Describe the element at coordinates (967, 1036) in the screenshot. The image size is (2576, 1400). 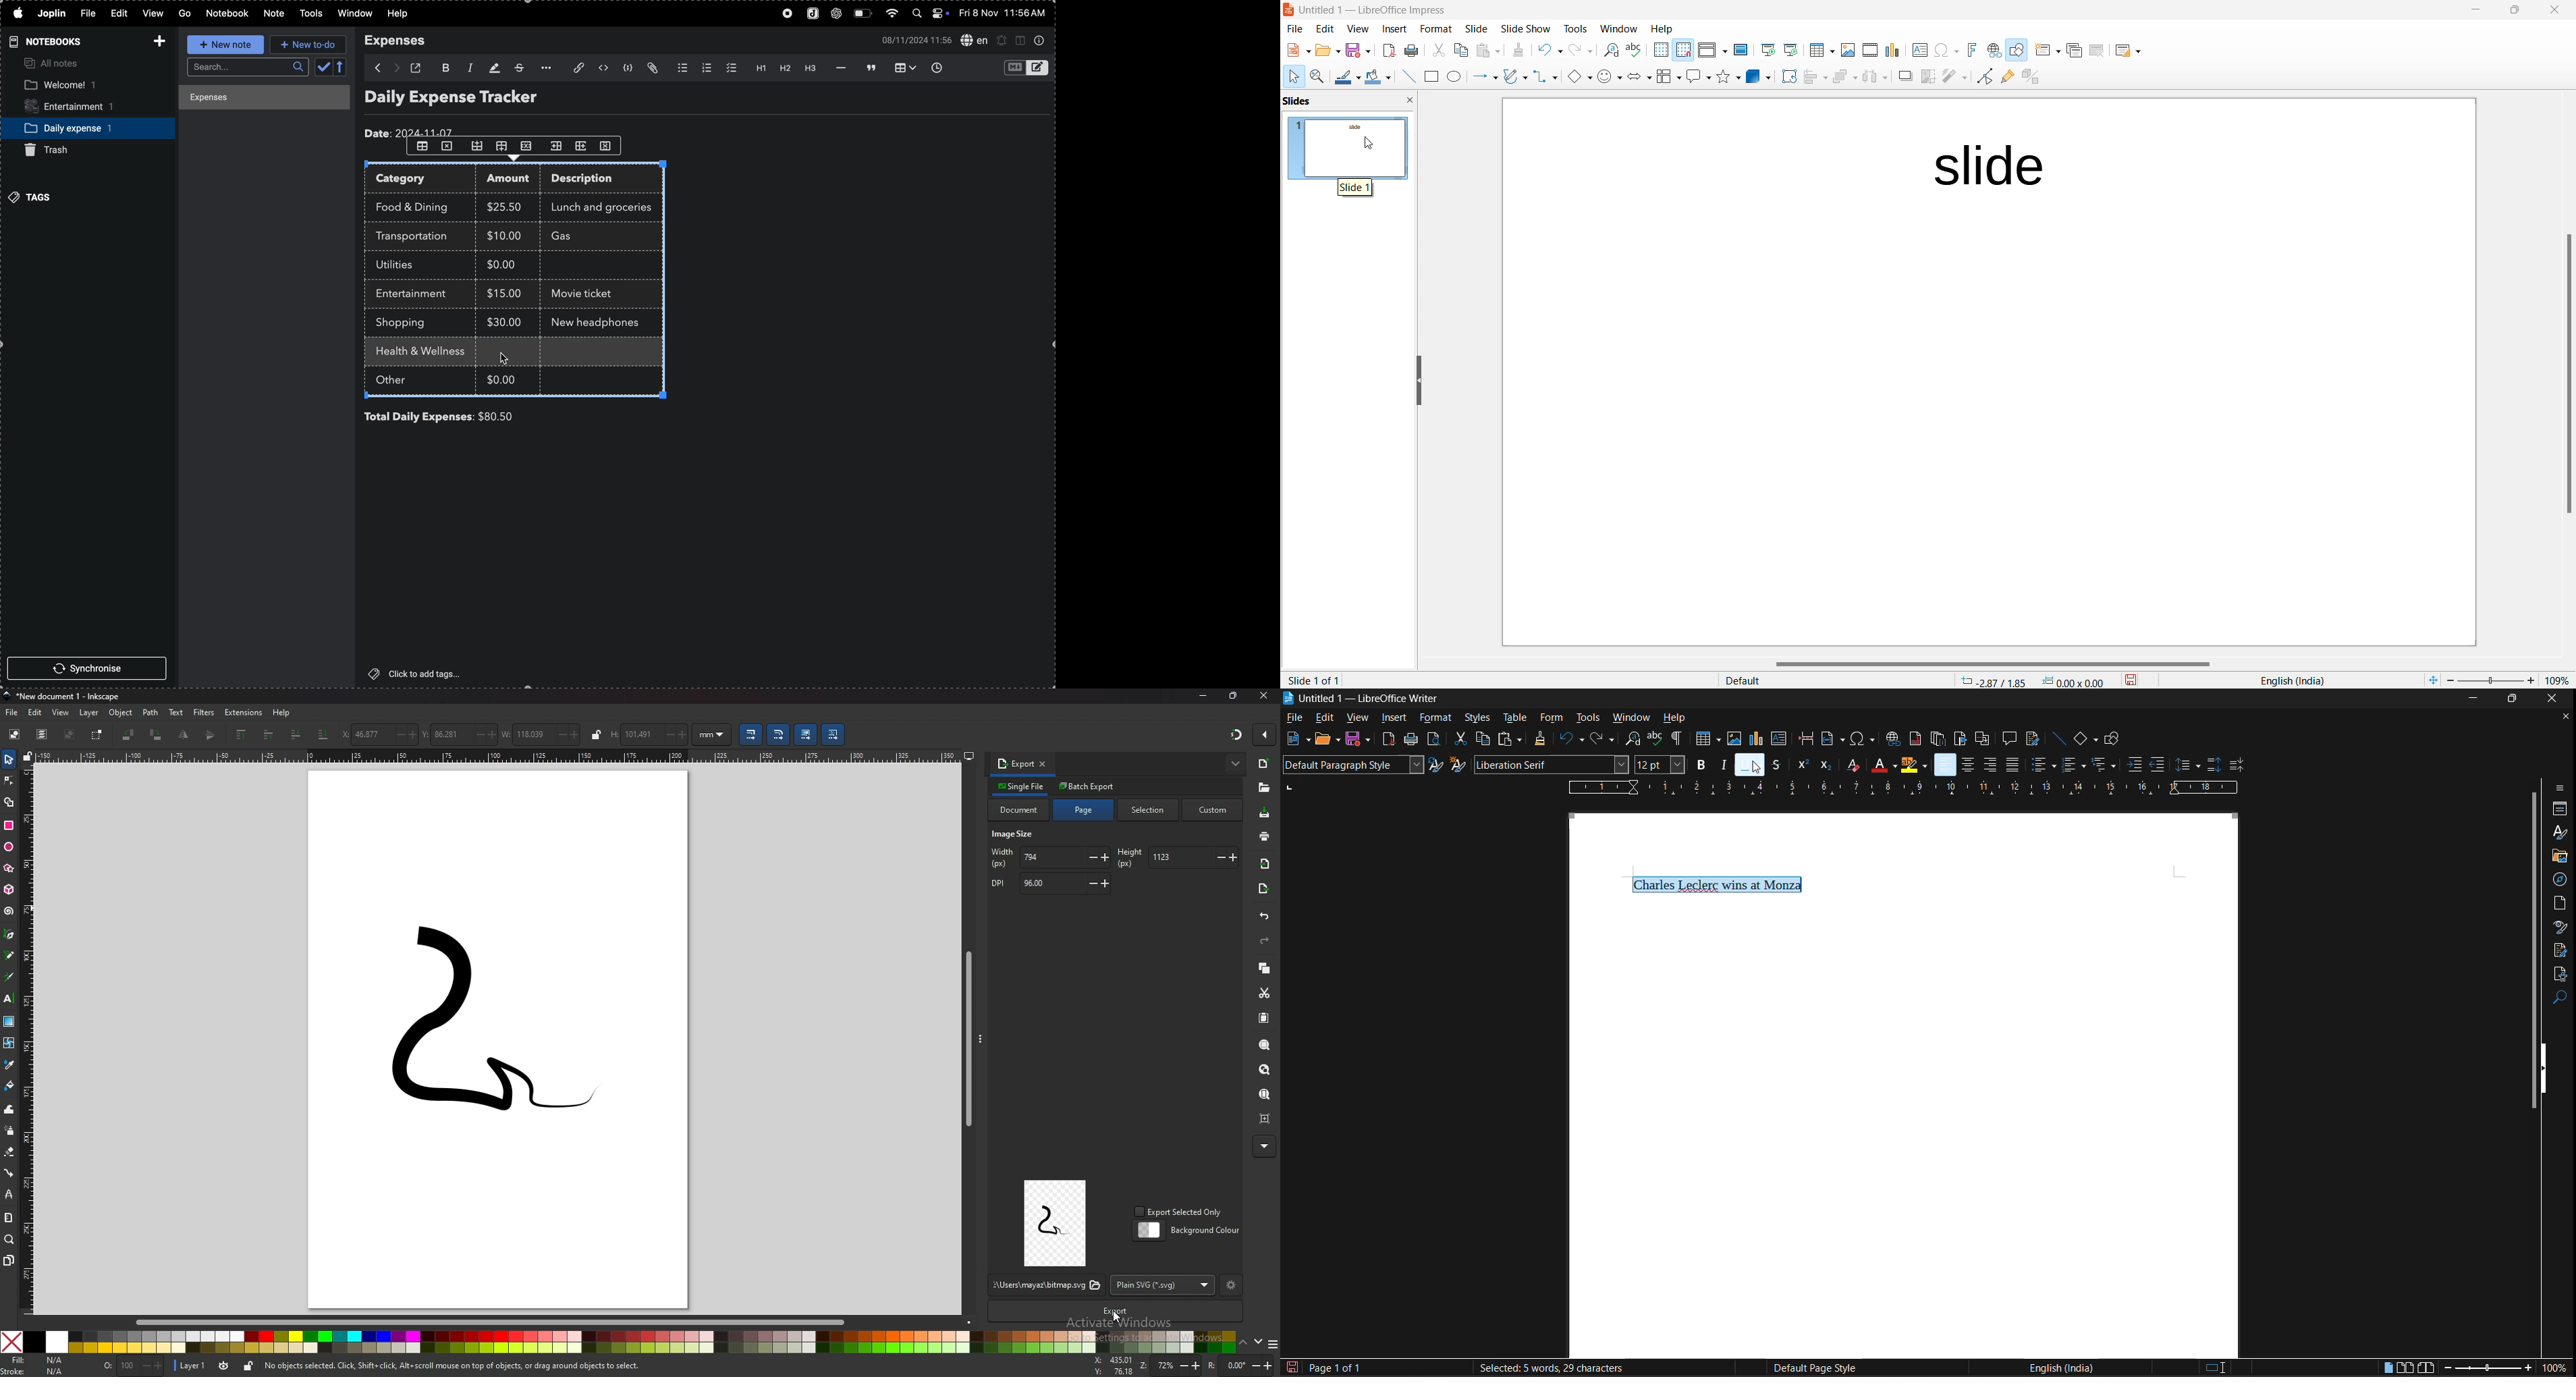
I see `scroll bar` at that location.